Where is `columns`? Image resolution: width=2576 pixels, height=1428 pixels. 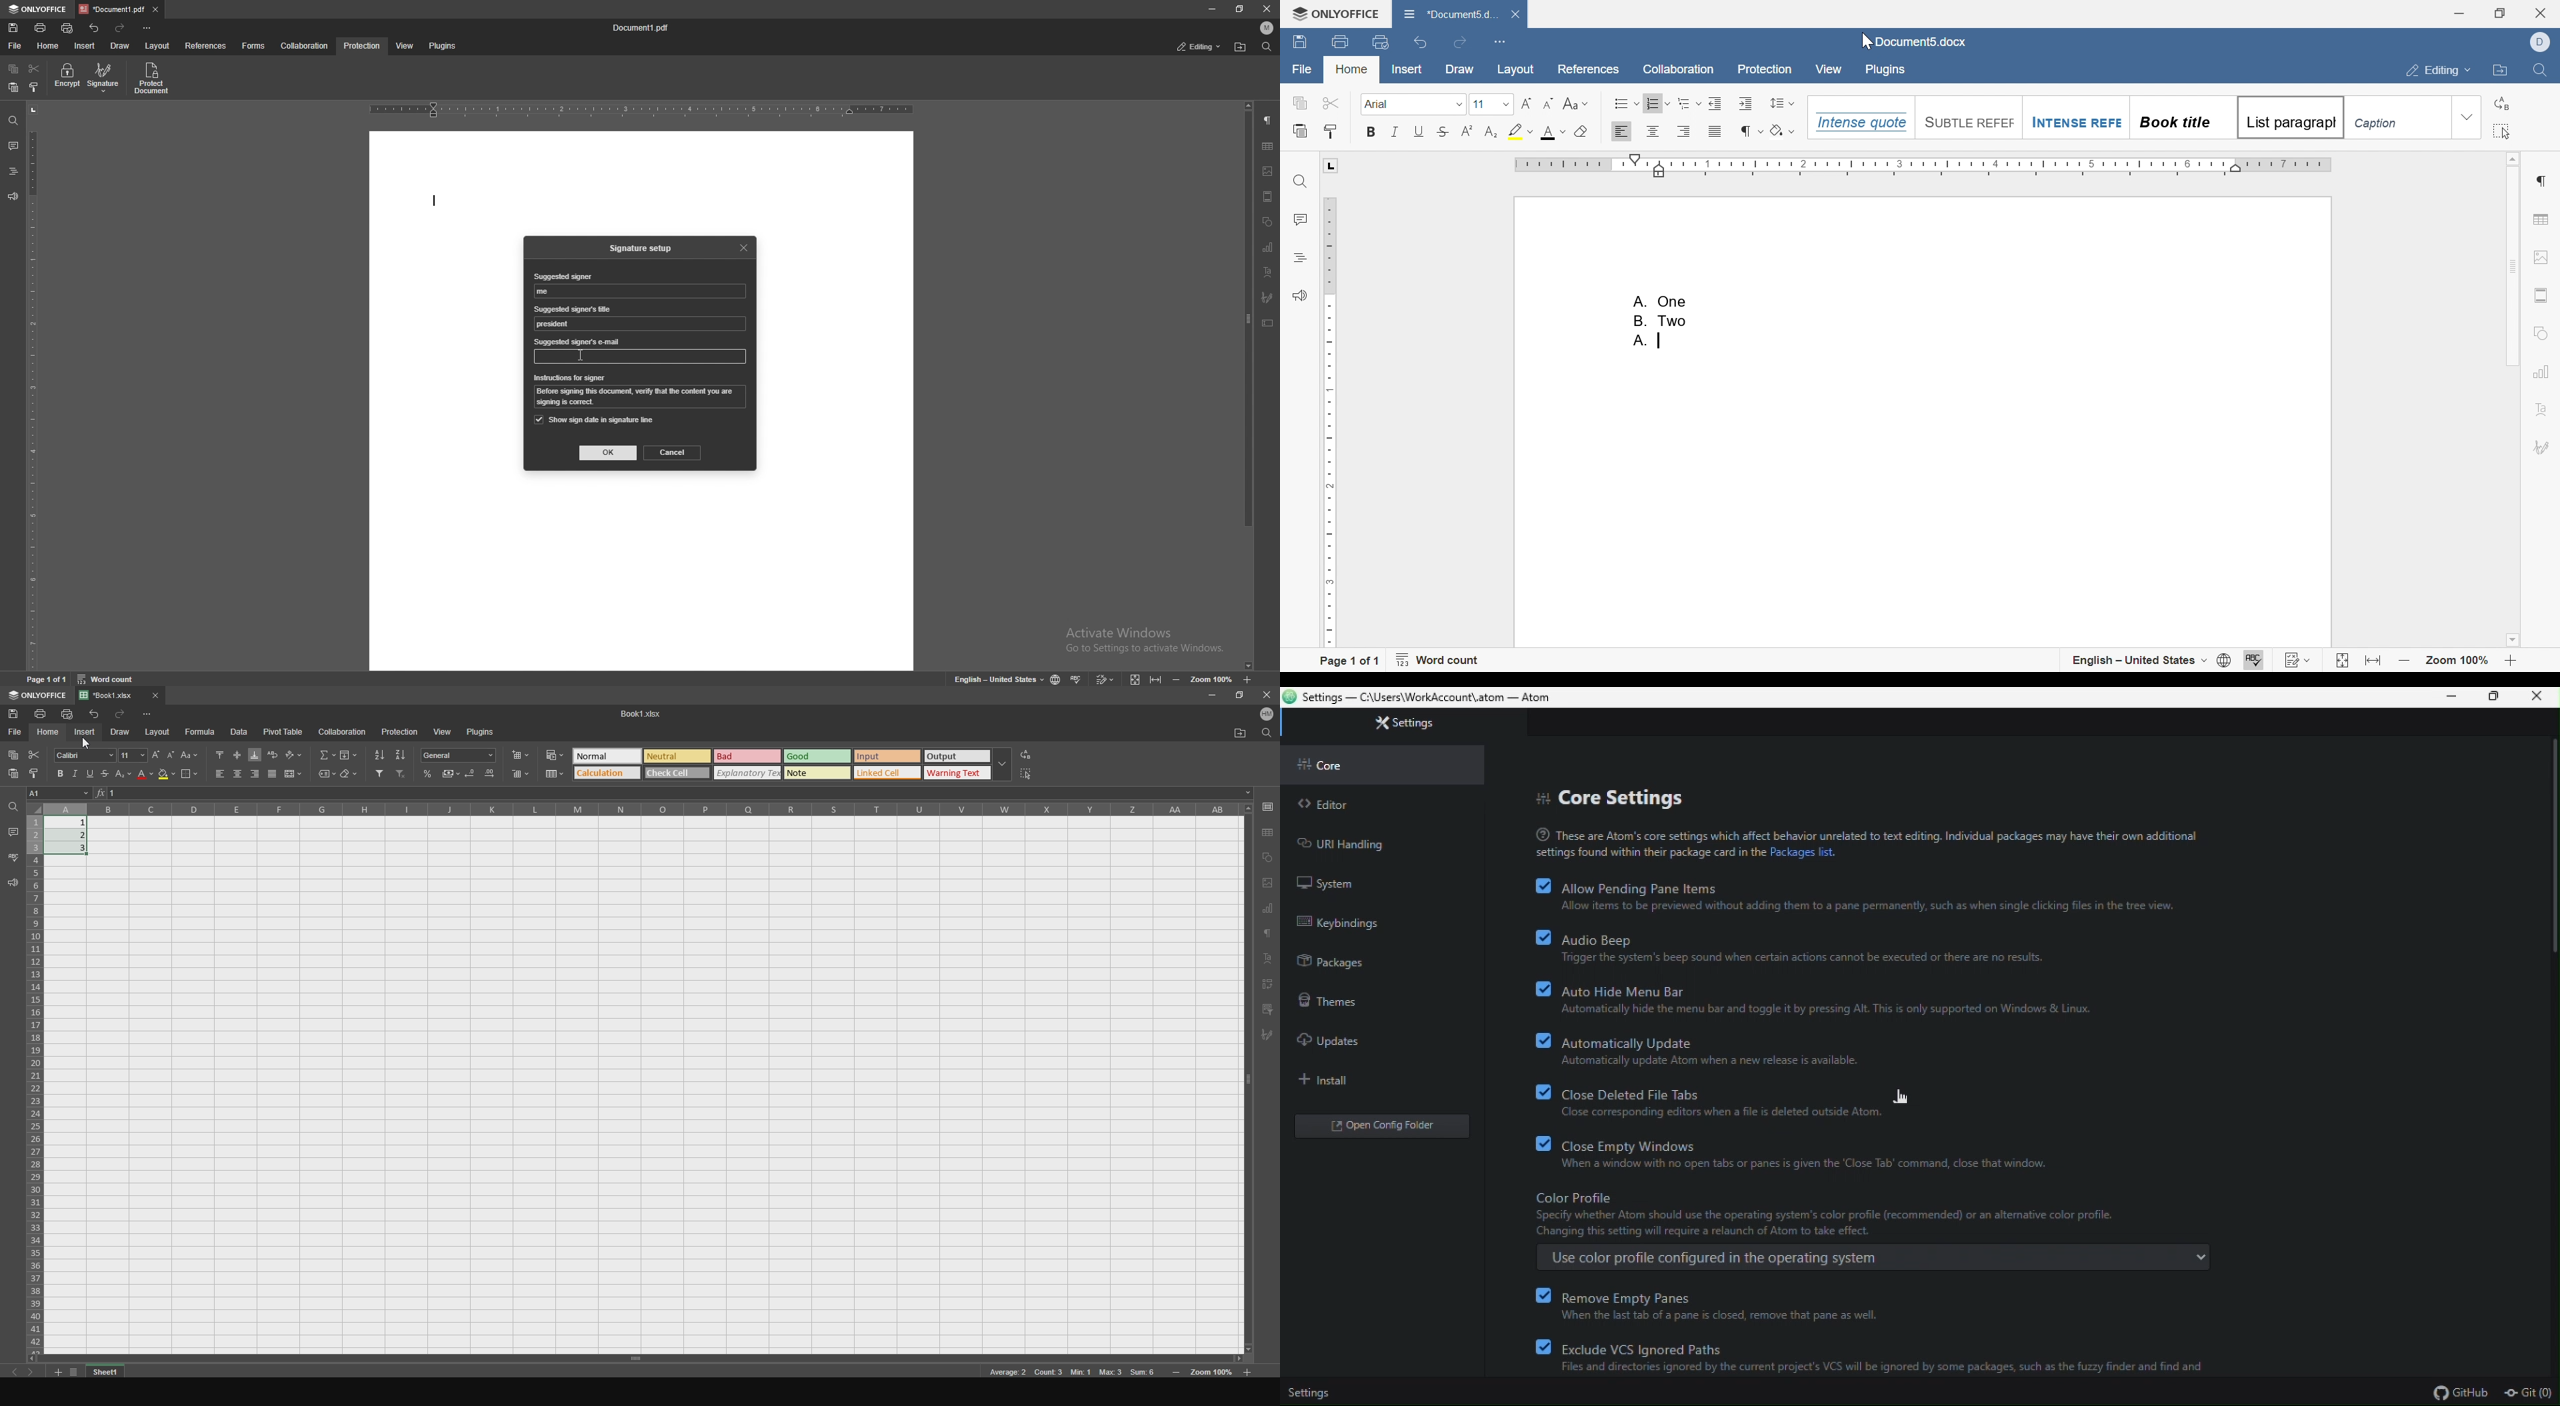
columns is located at coordinates (645, 809).